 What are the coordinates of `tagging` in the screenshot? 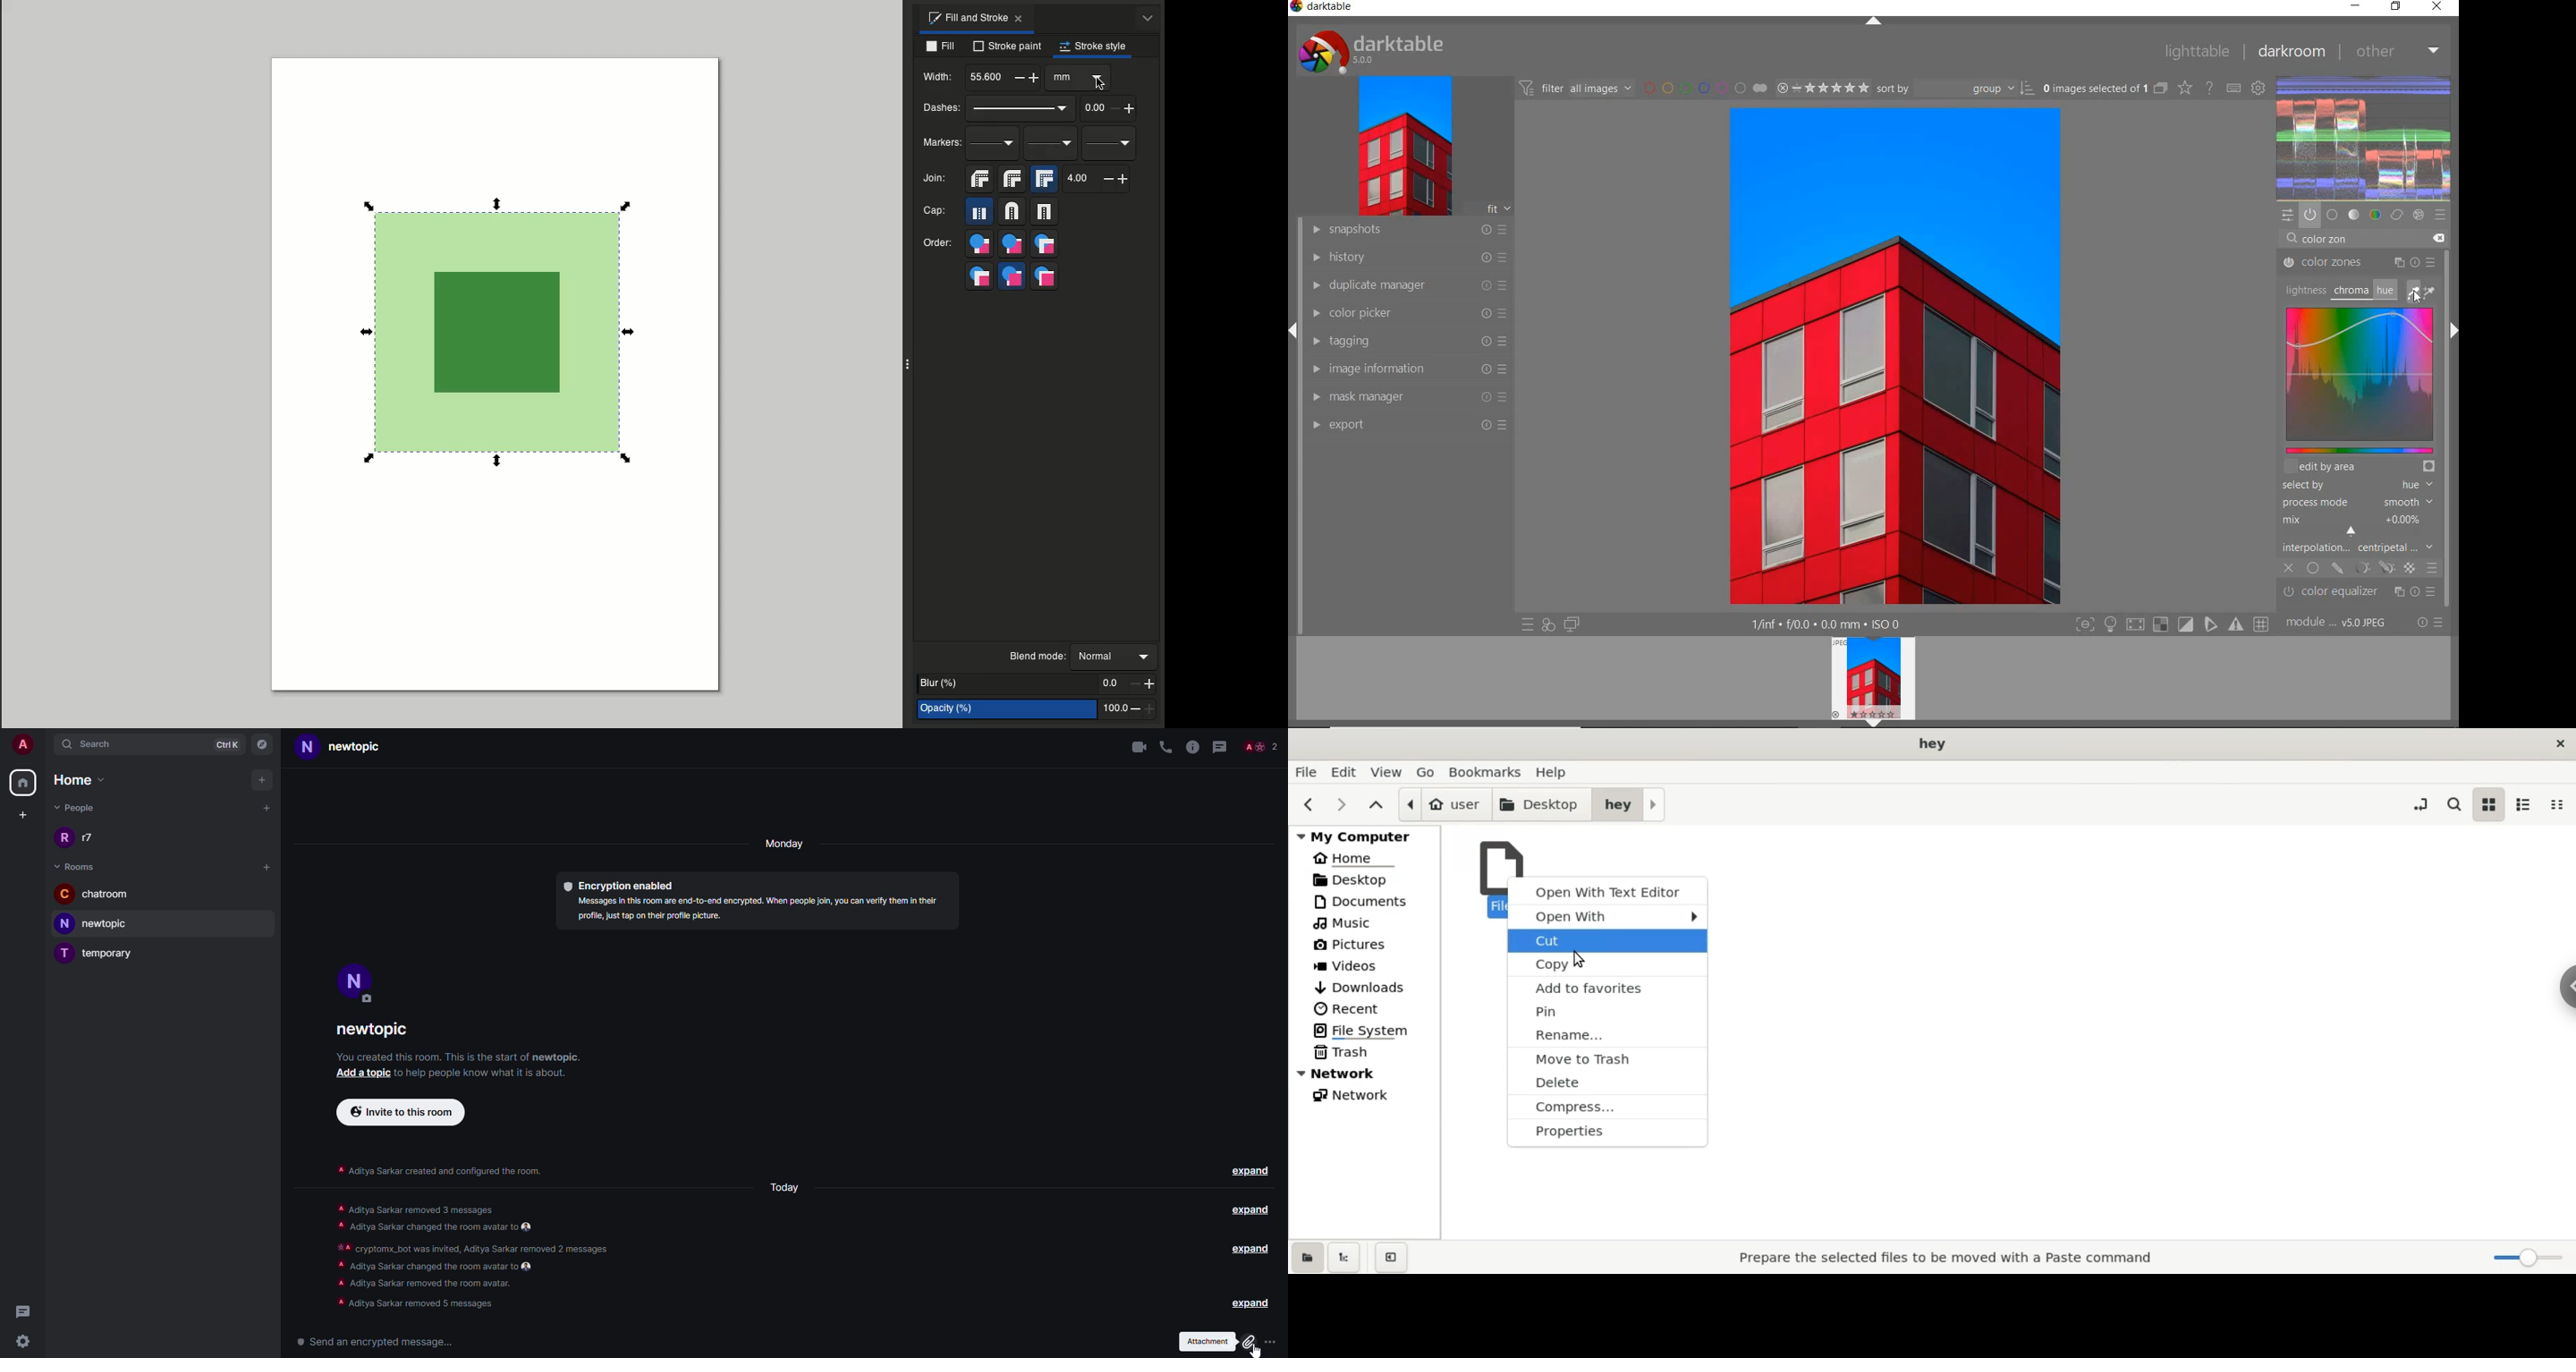 It's located at (1406, 342).